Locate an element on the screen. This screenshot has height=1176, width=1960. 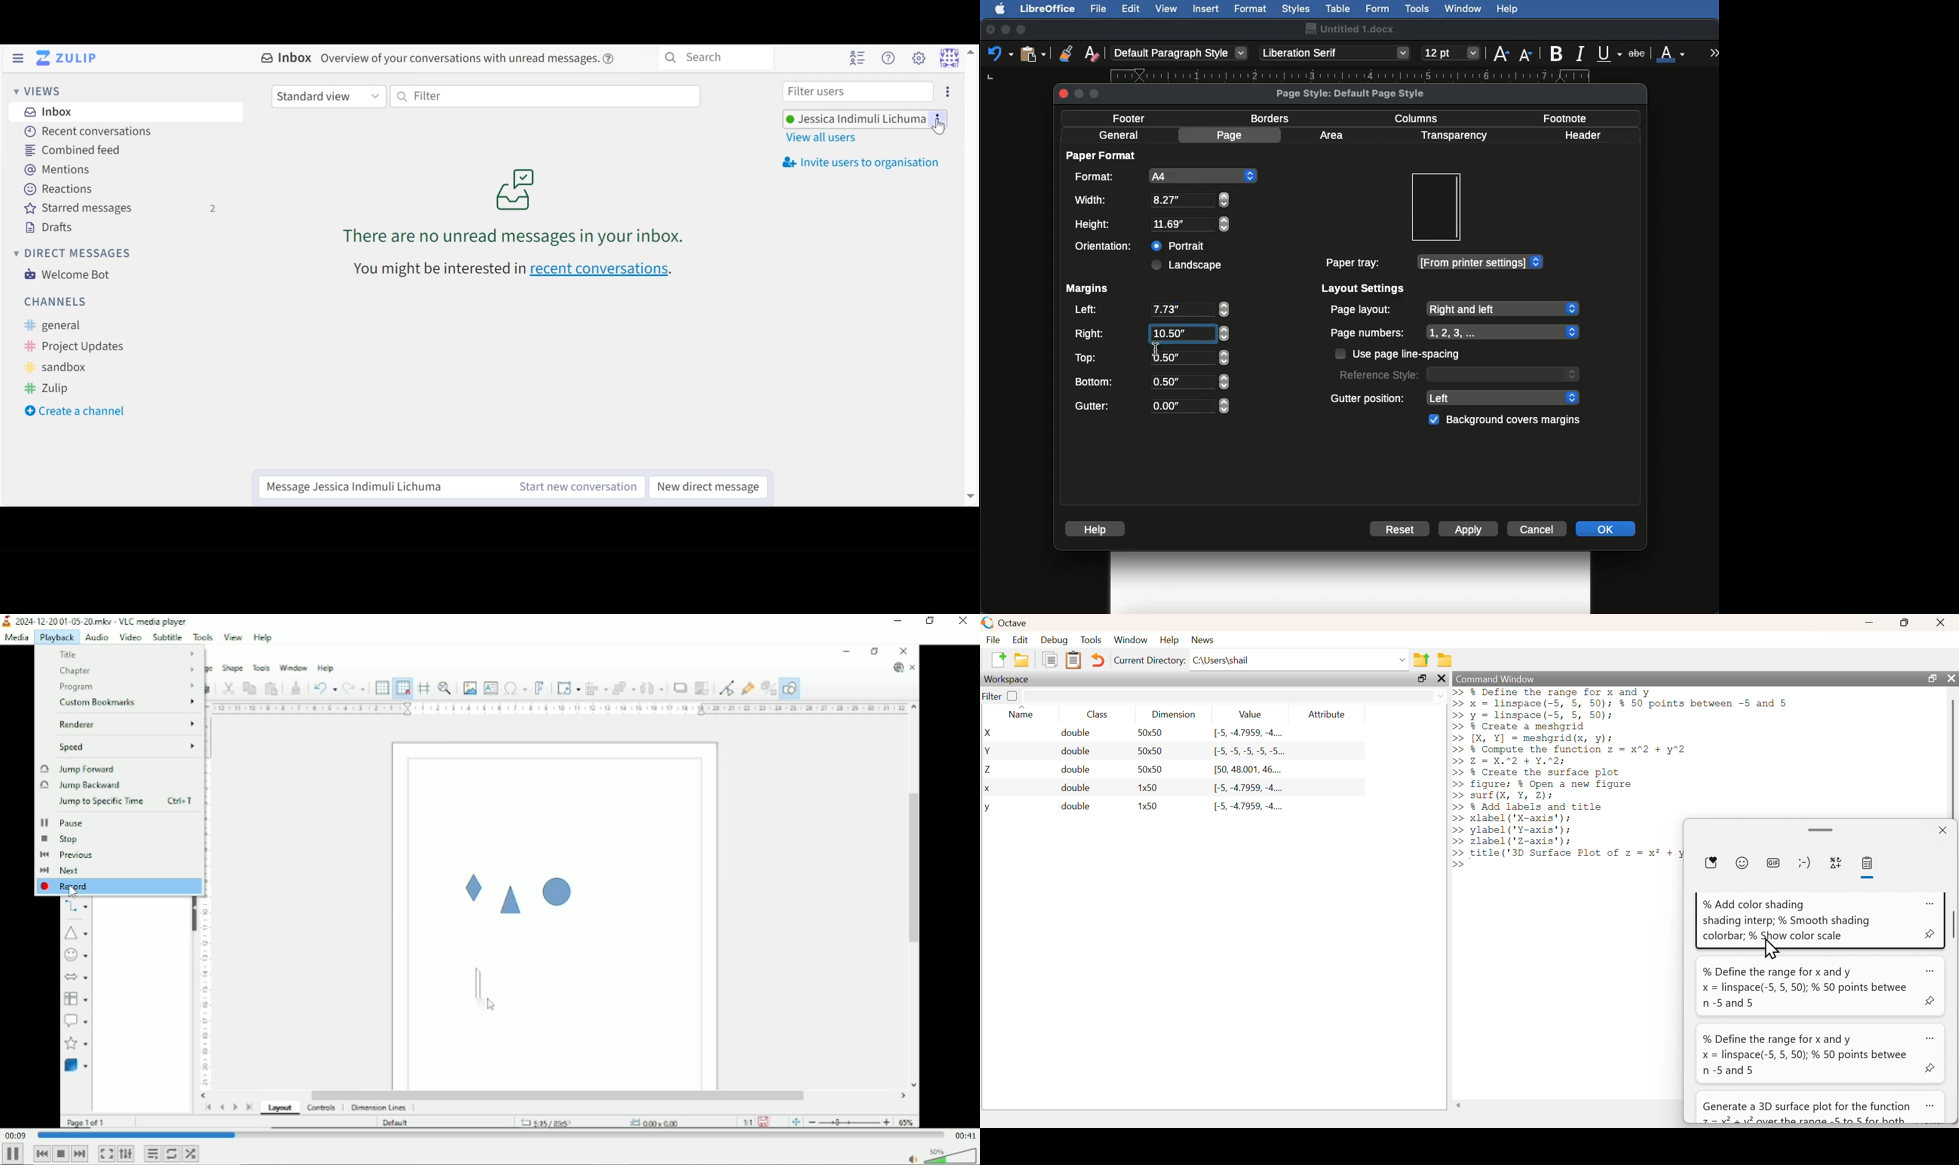
Size increase is located at coordinates (1500, 52).